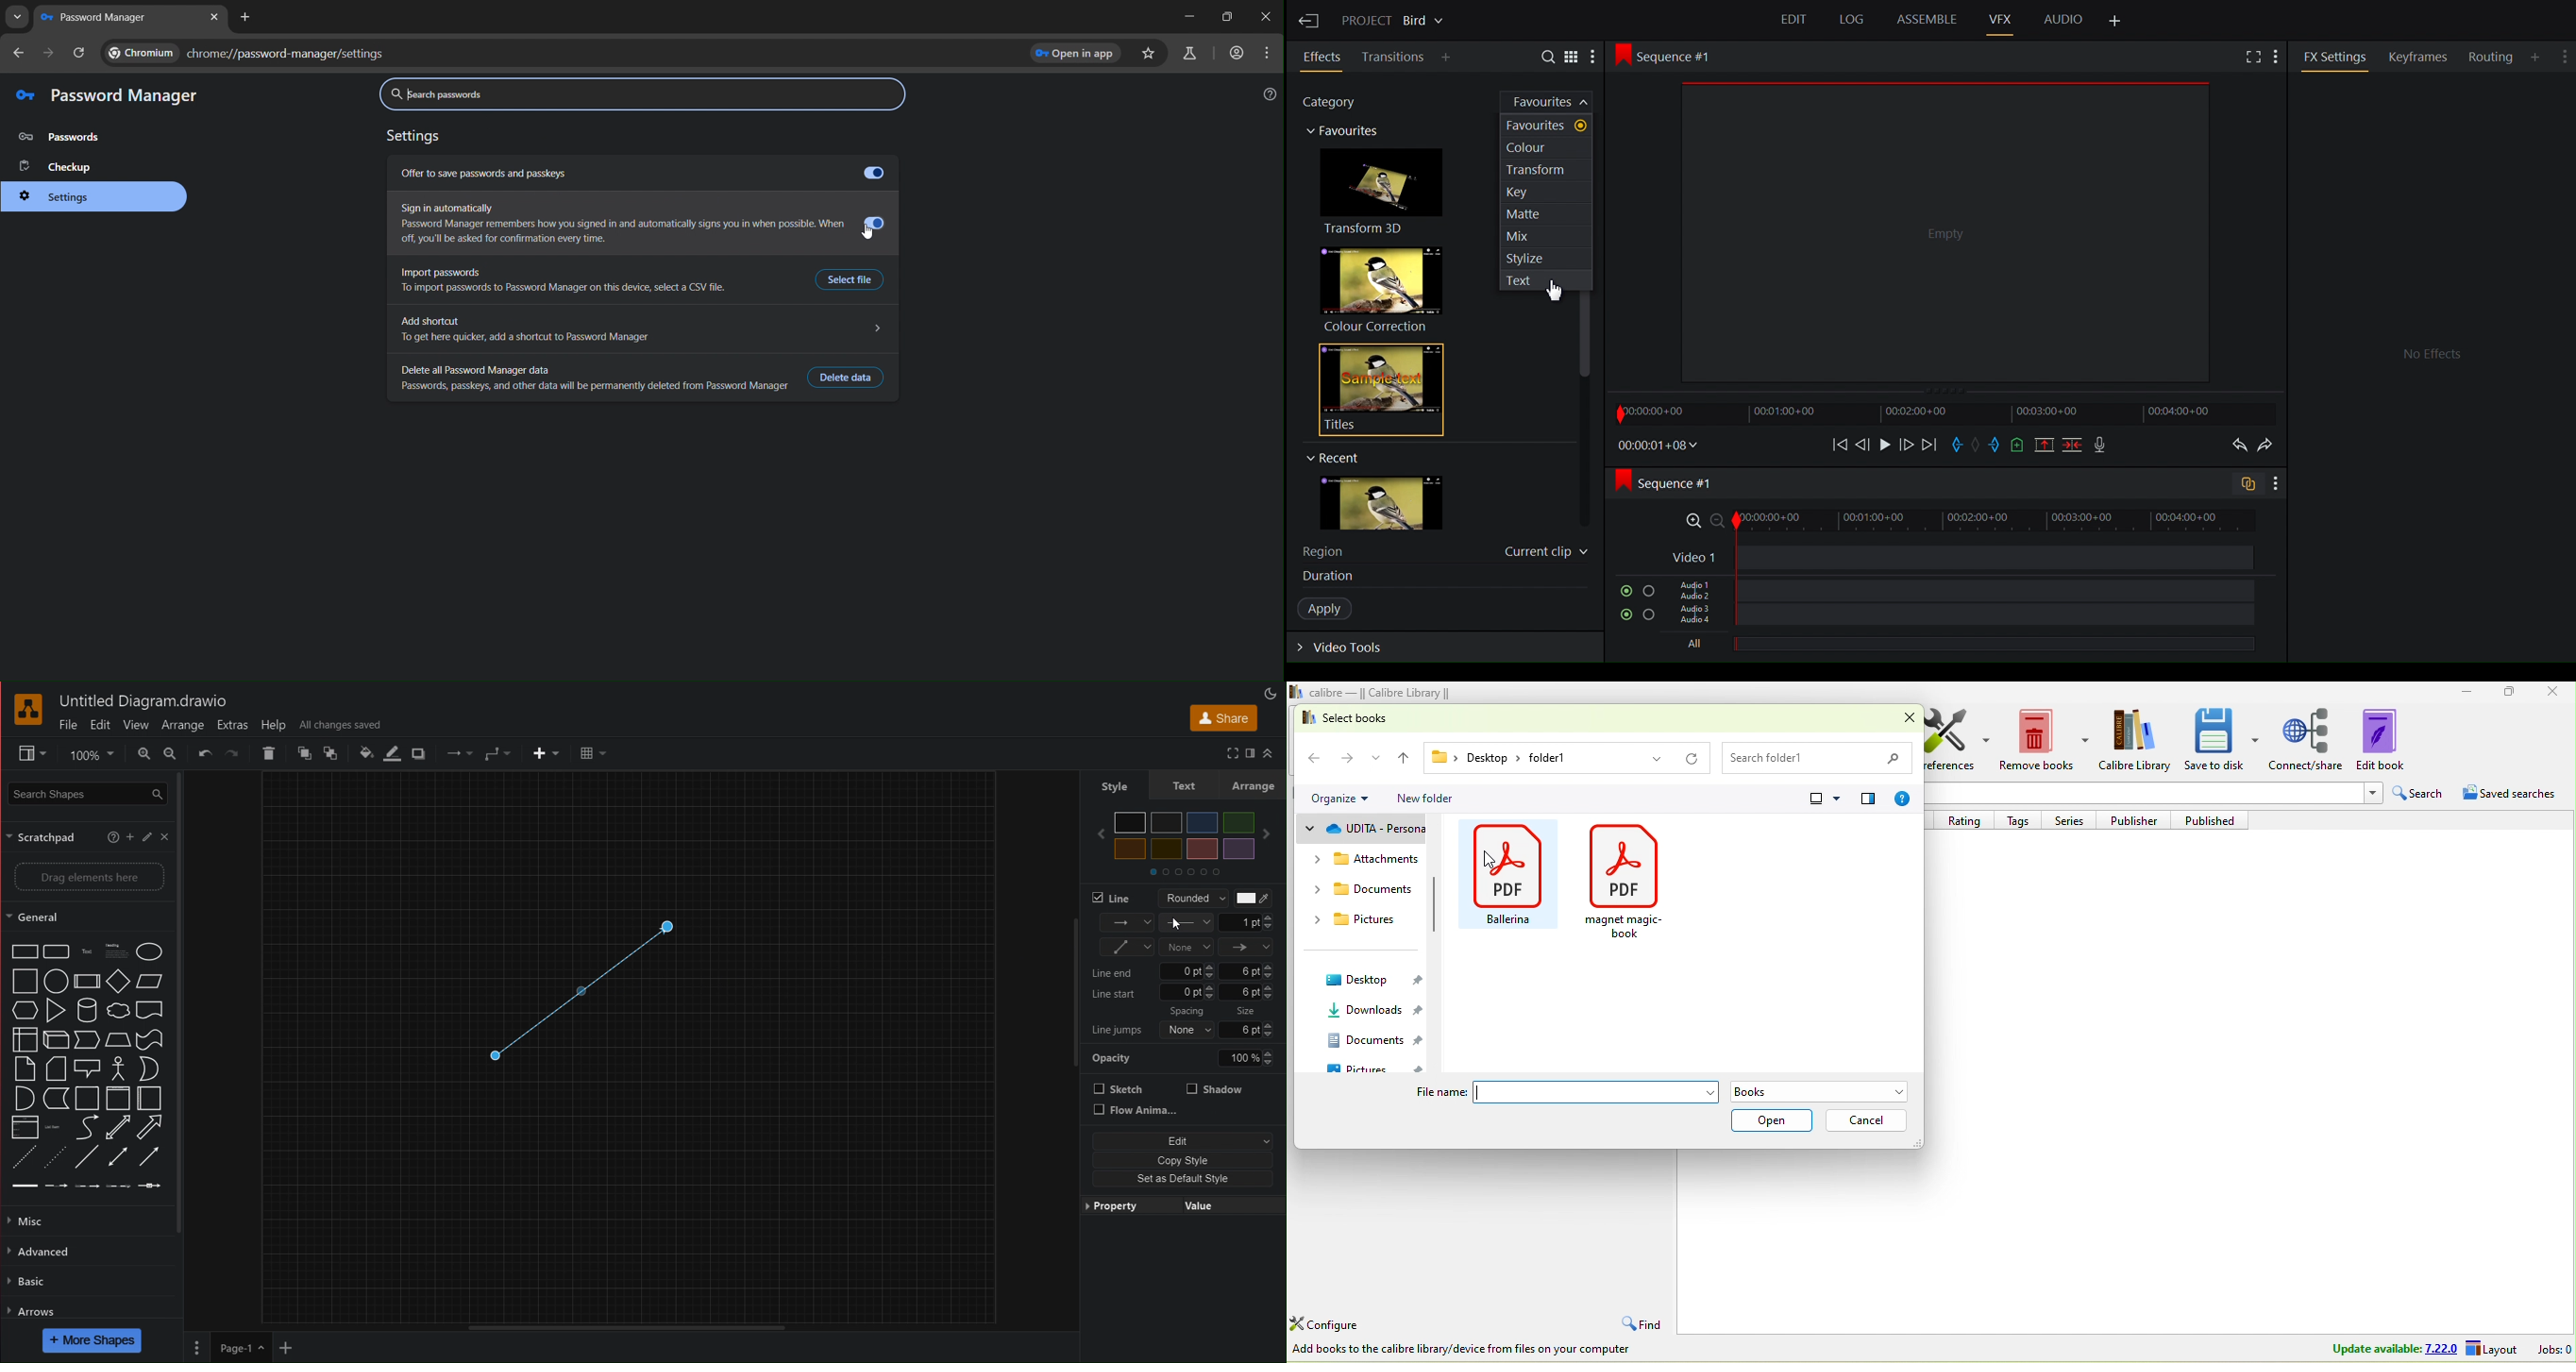 The width and height of the screenshot is (2576, 1372). I want to click on calibre- calibre library, so click(1386, 692).